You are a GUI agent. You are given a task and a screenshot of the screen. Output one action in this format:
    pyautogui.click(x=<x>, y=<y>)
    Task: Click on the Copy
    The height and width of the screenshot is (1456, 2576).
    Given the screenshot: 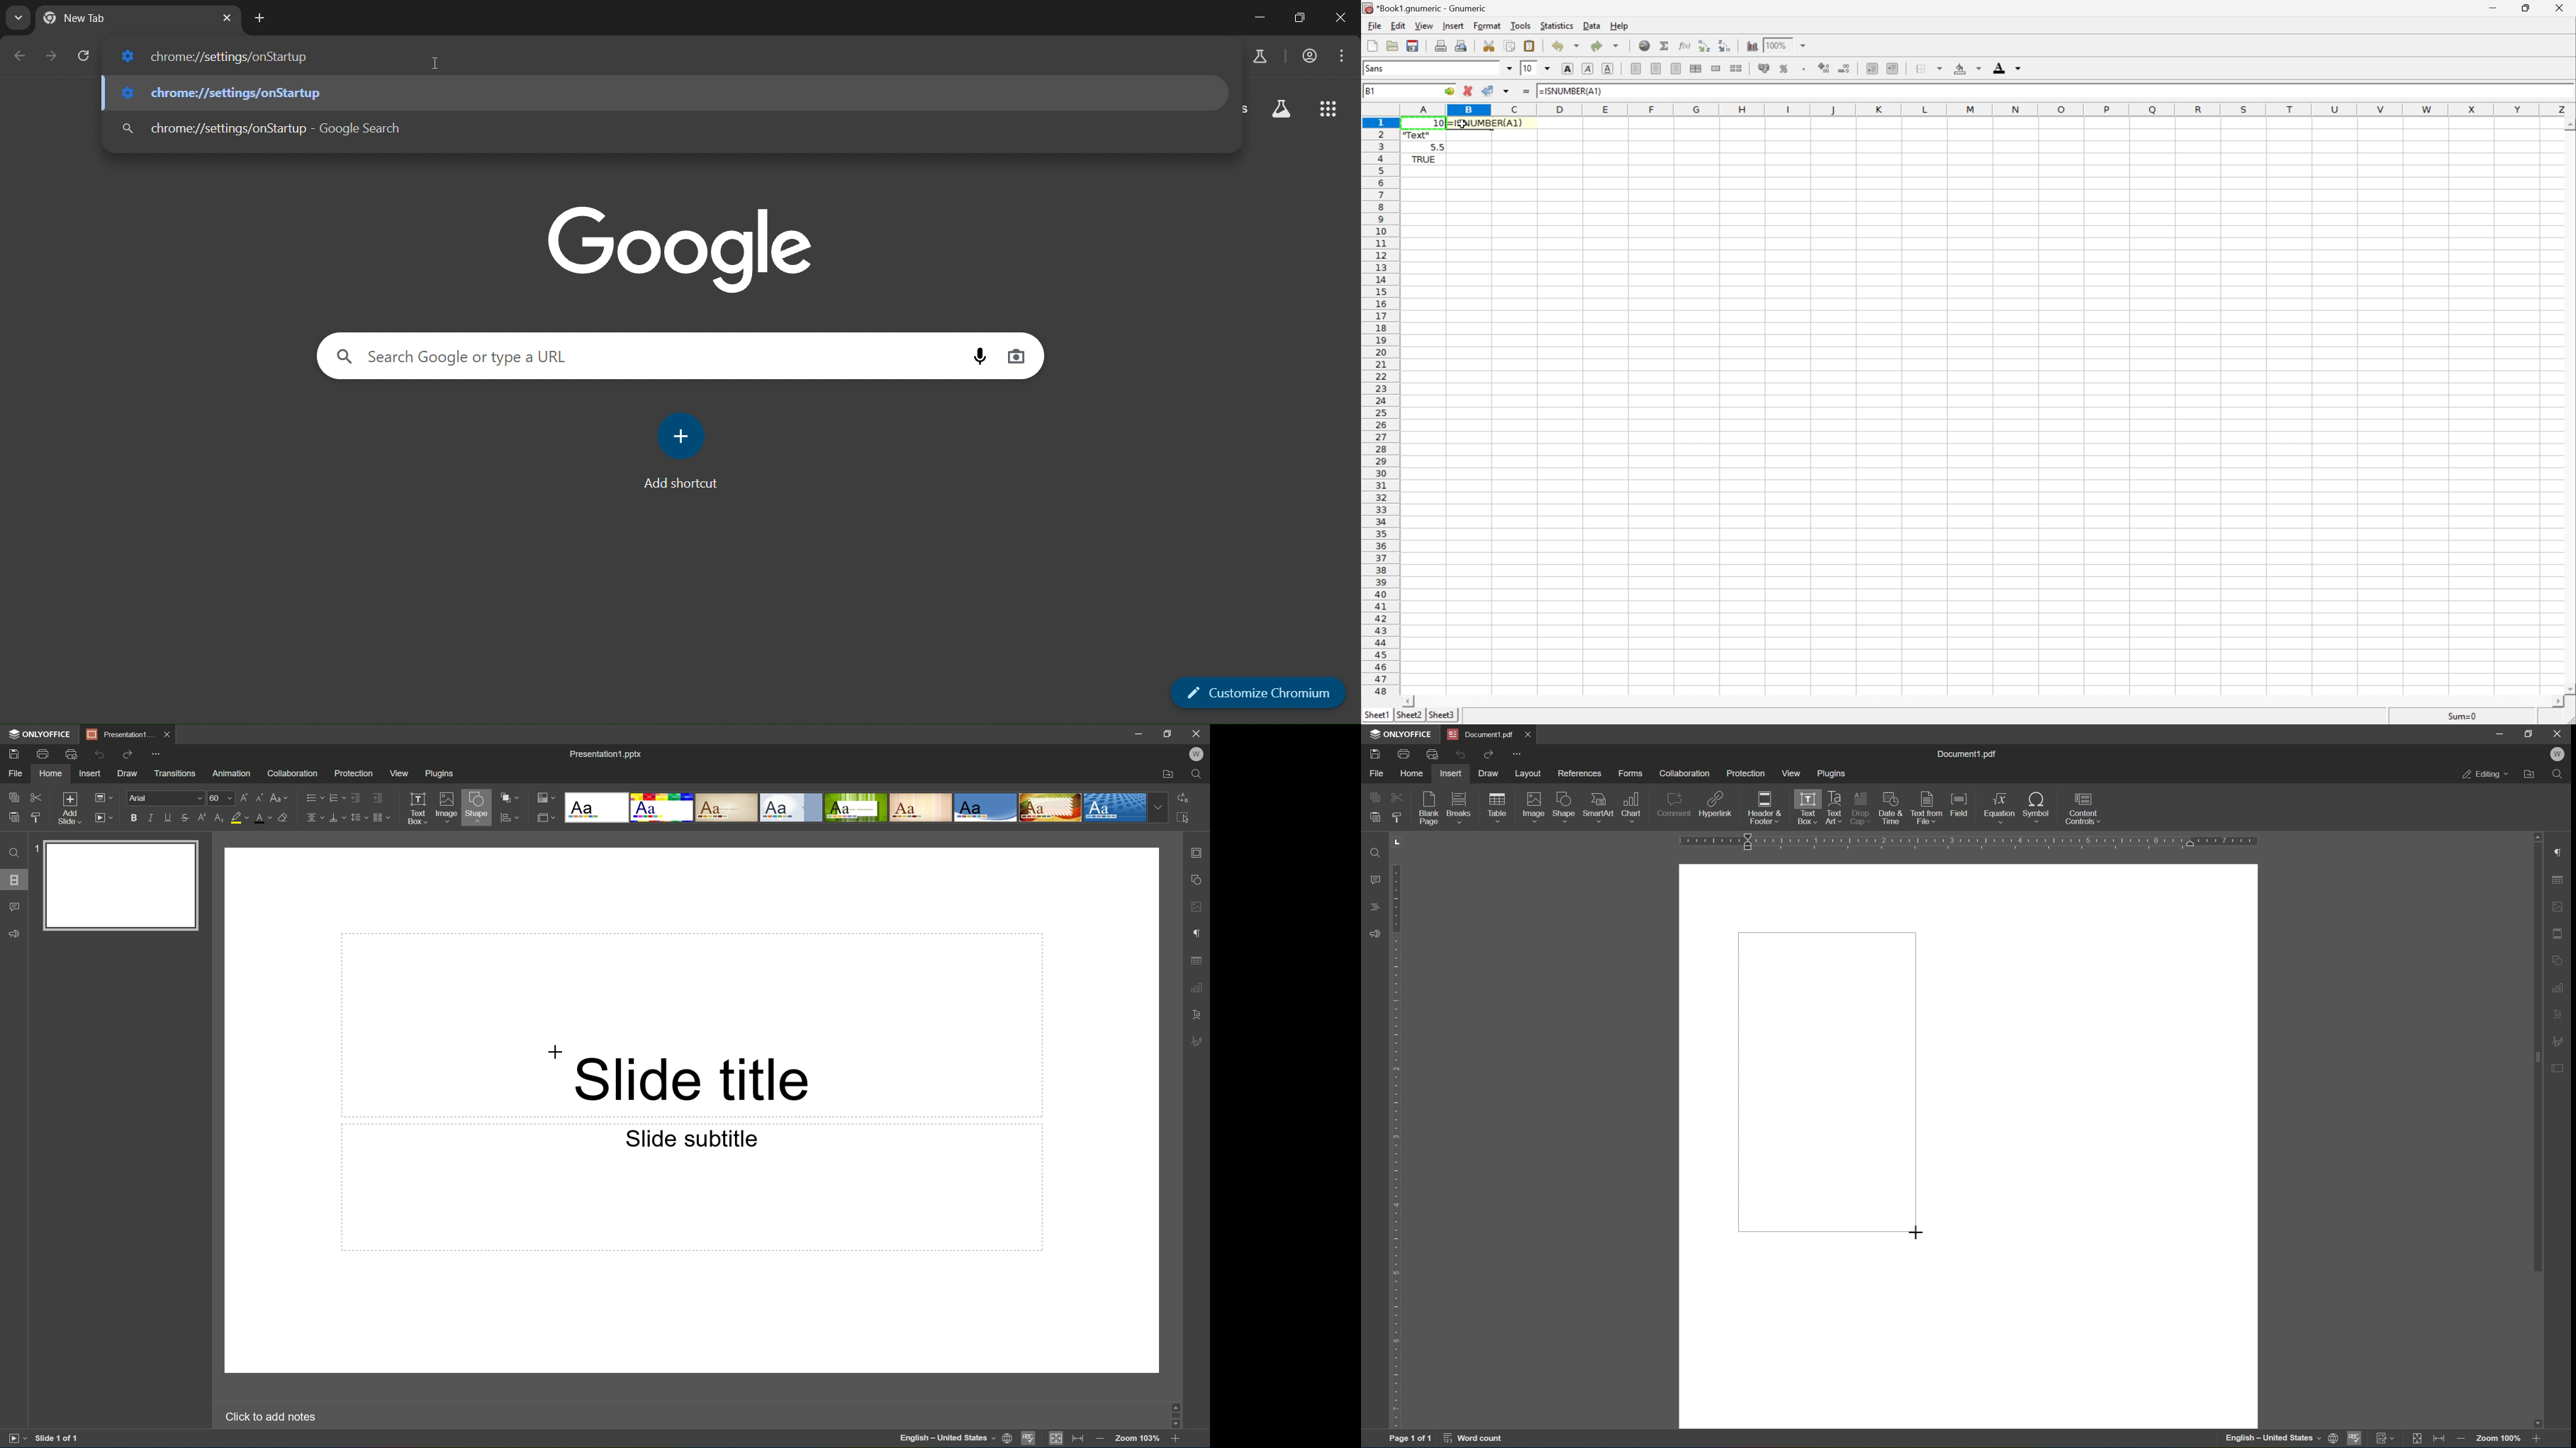 What is the action you would take?
    pyautogui.click(x=15, y=795)
    